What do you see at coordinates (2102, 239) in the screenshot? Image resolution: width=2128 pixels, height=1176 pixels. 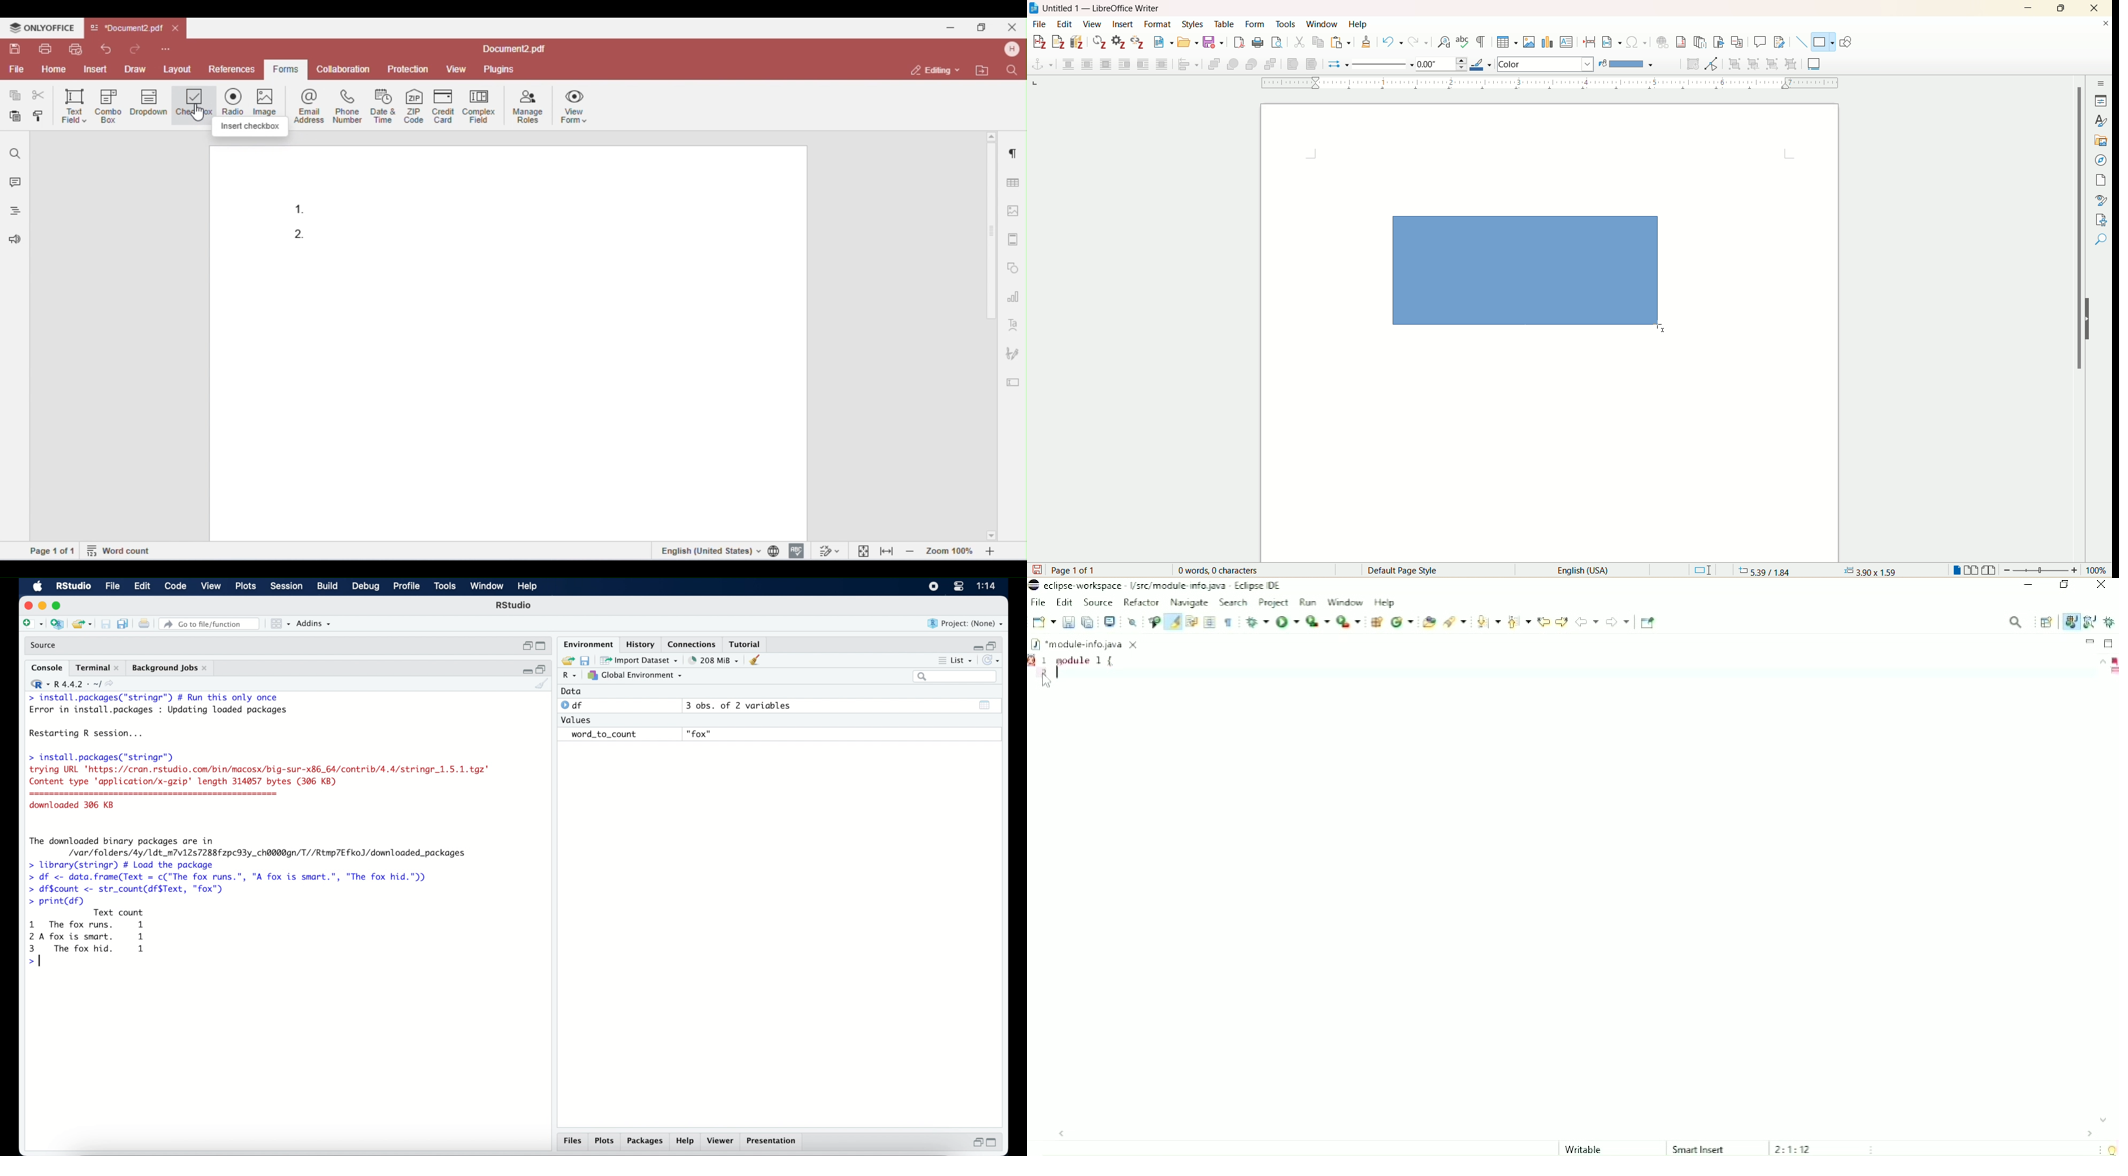 I see `accessibility check` at bounding box center [2102, 239].